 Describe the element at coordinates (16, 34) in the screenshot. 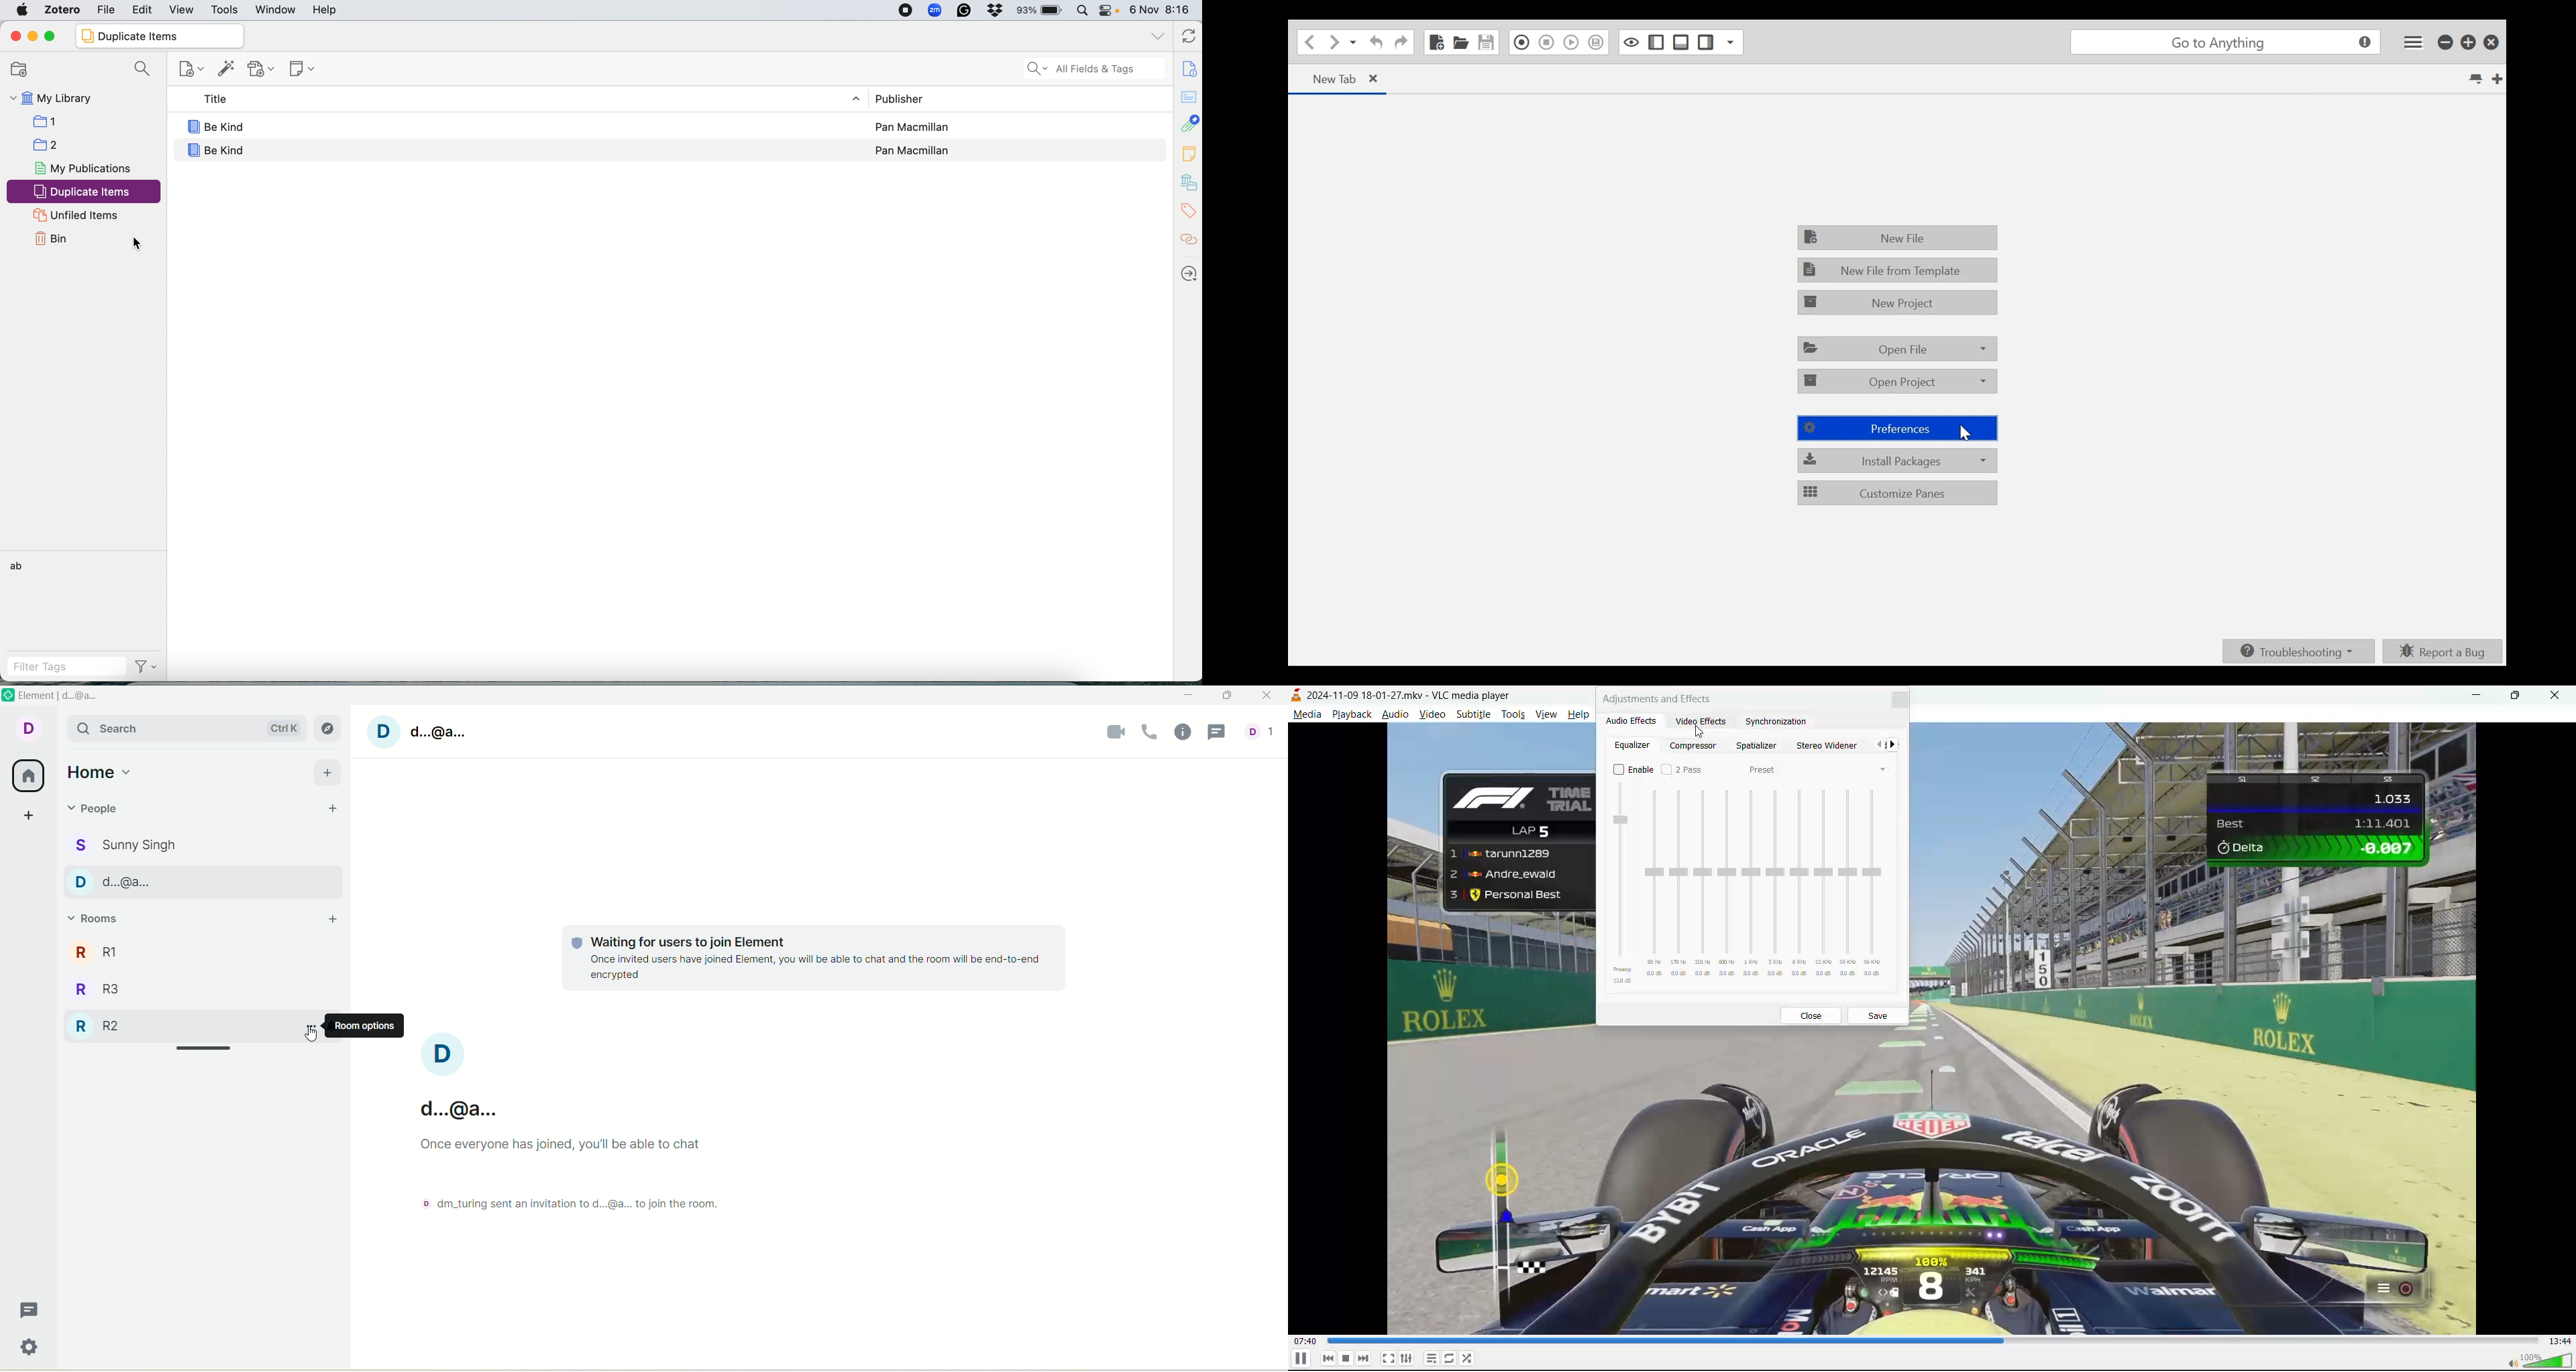

I see `close` at that location.